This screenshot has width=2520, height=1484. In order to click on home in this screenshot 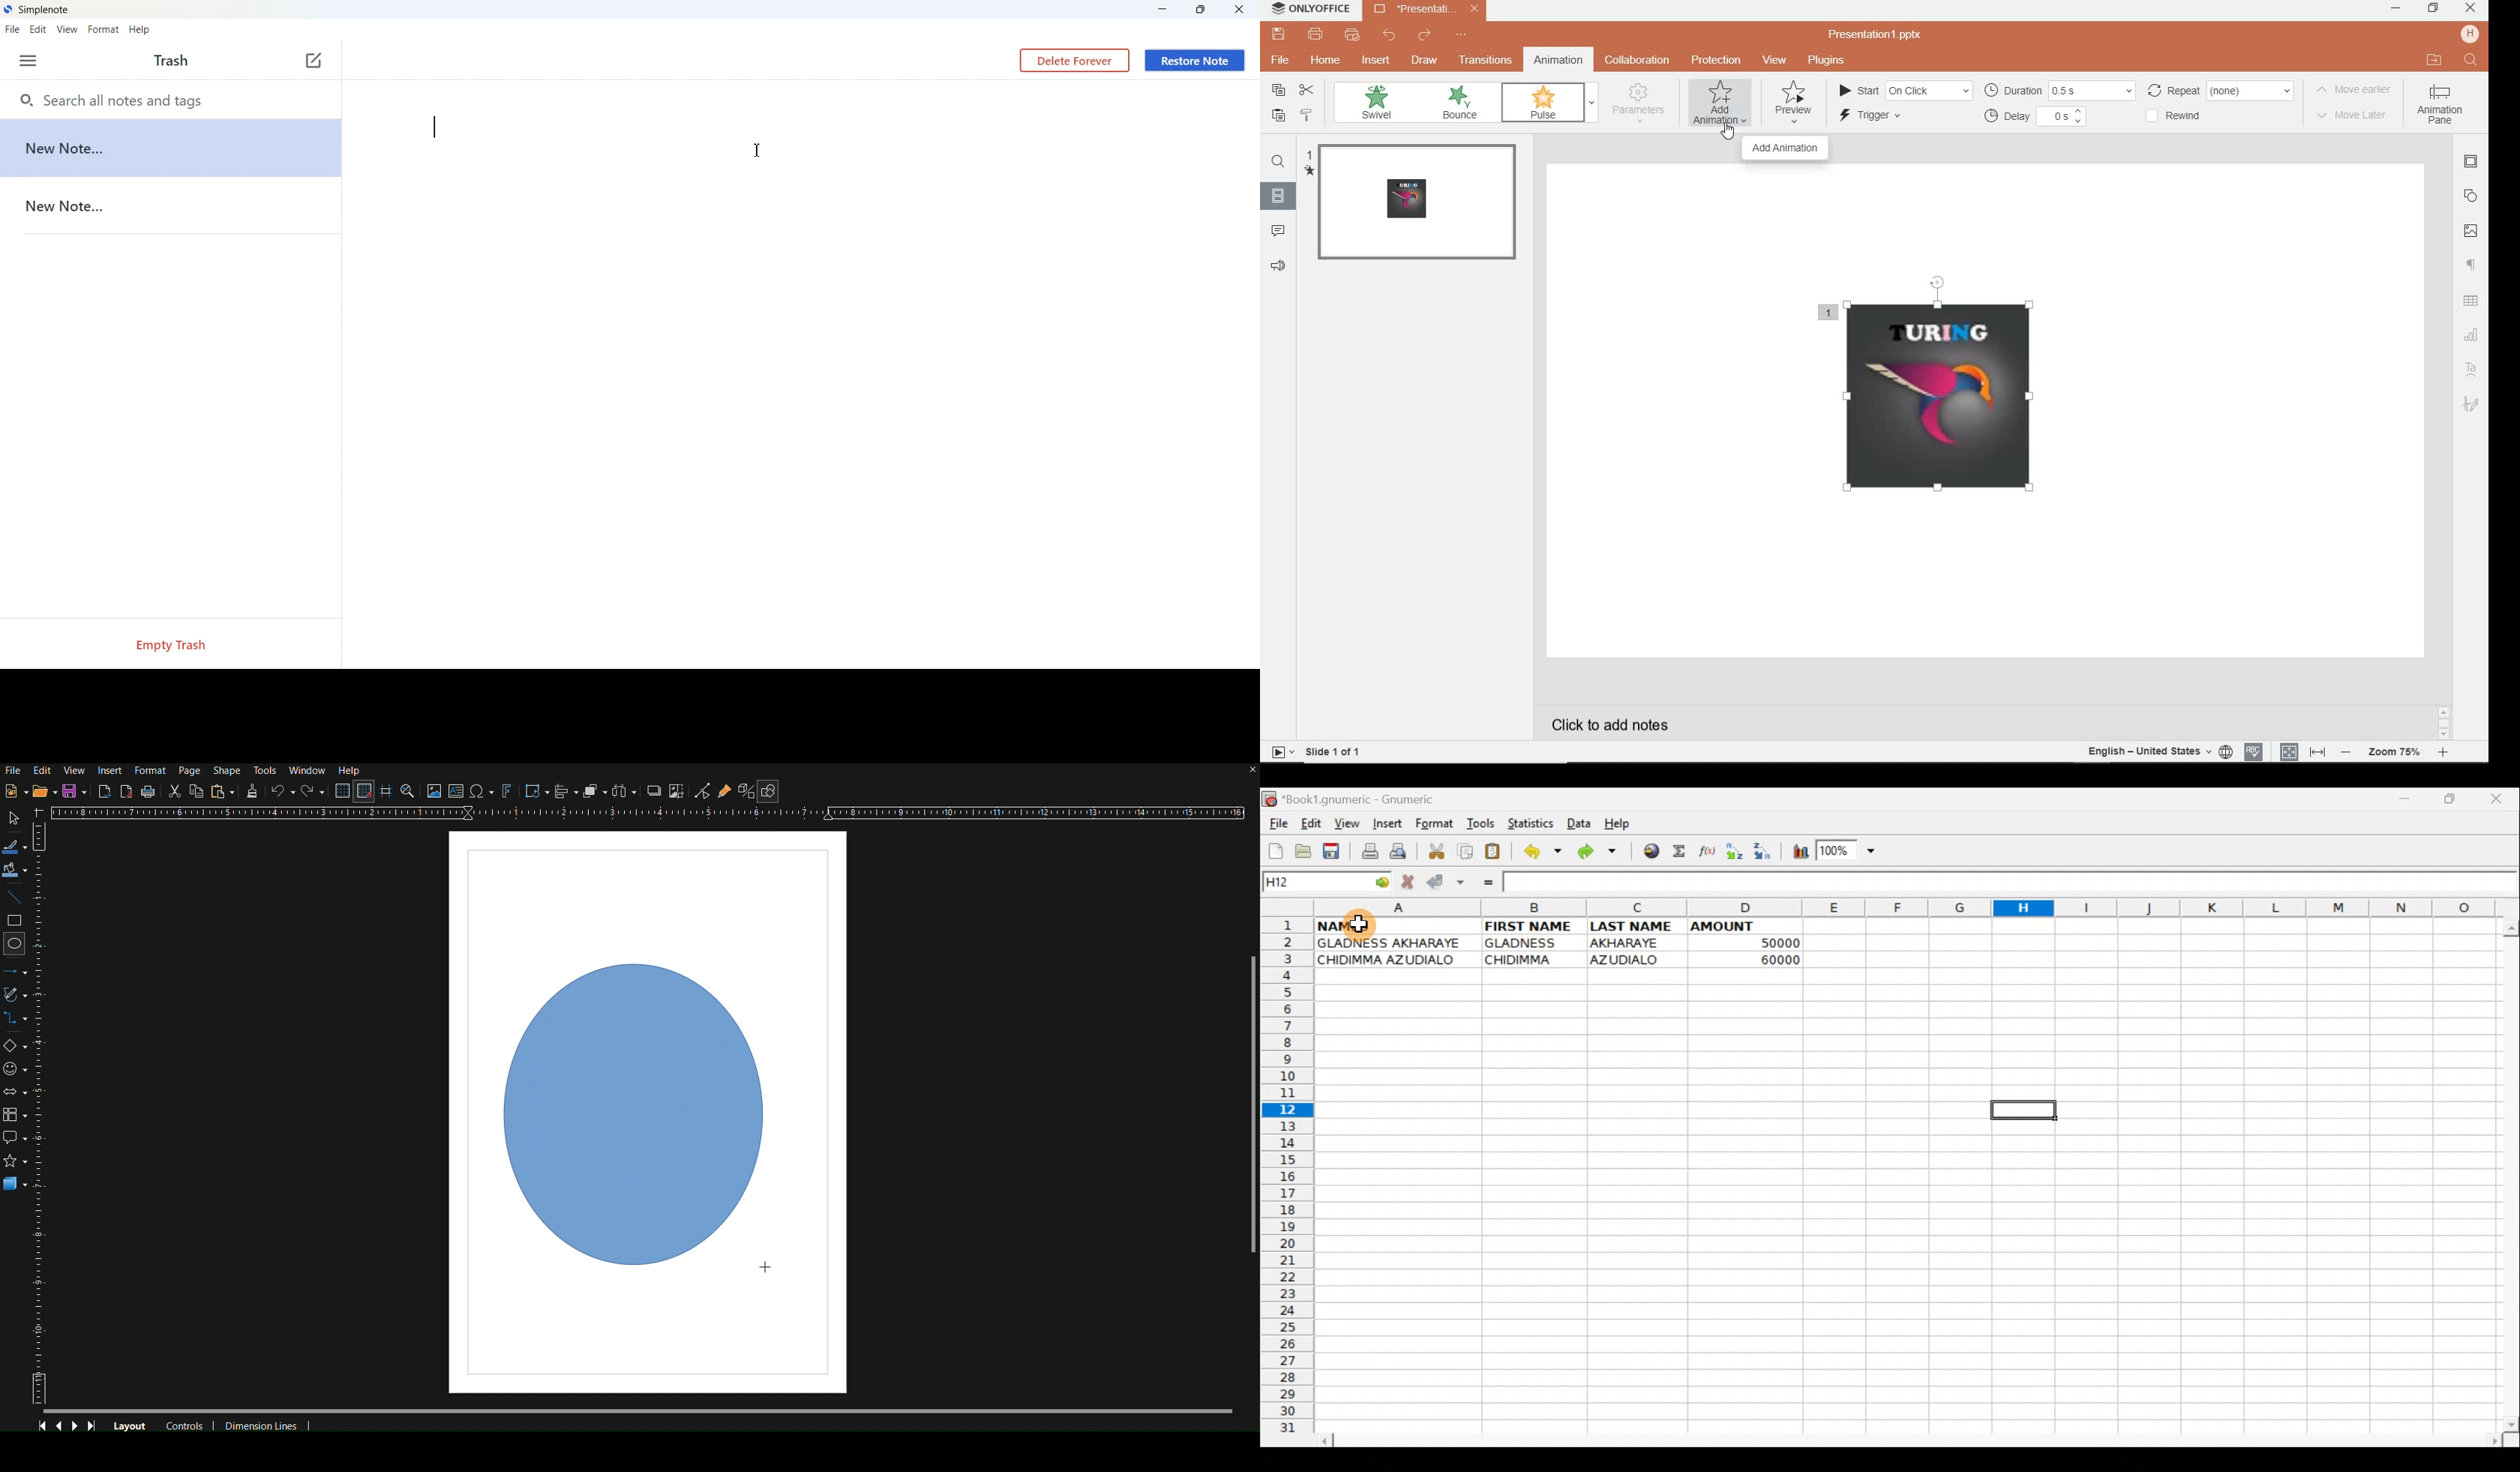, I will do `click(1324, 59)`.